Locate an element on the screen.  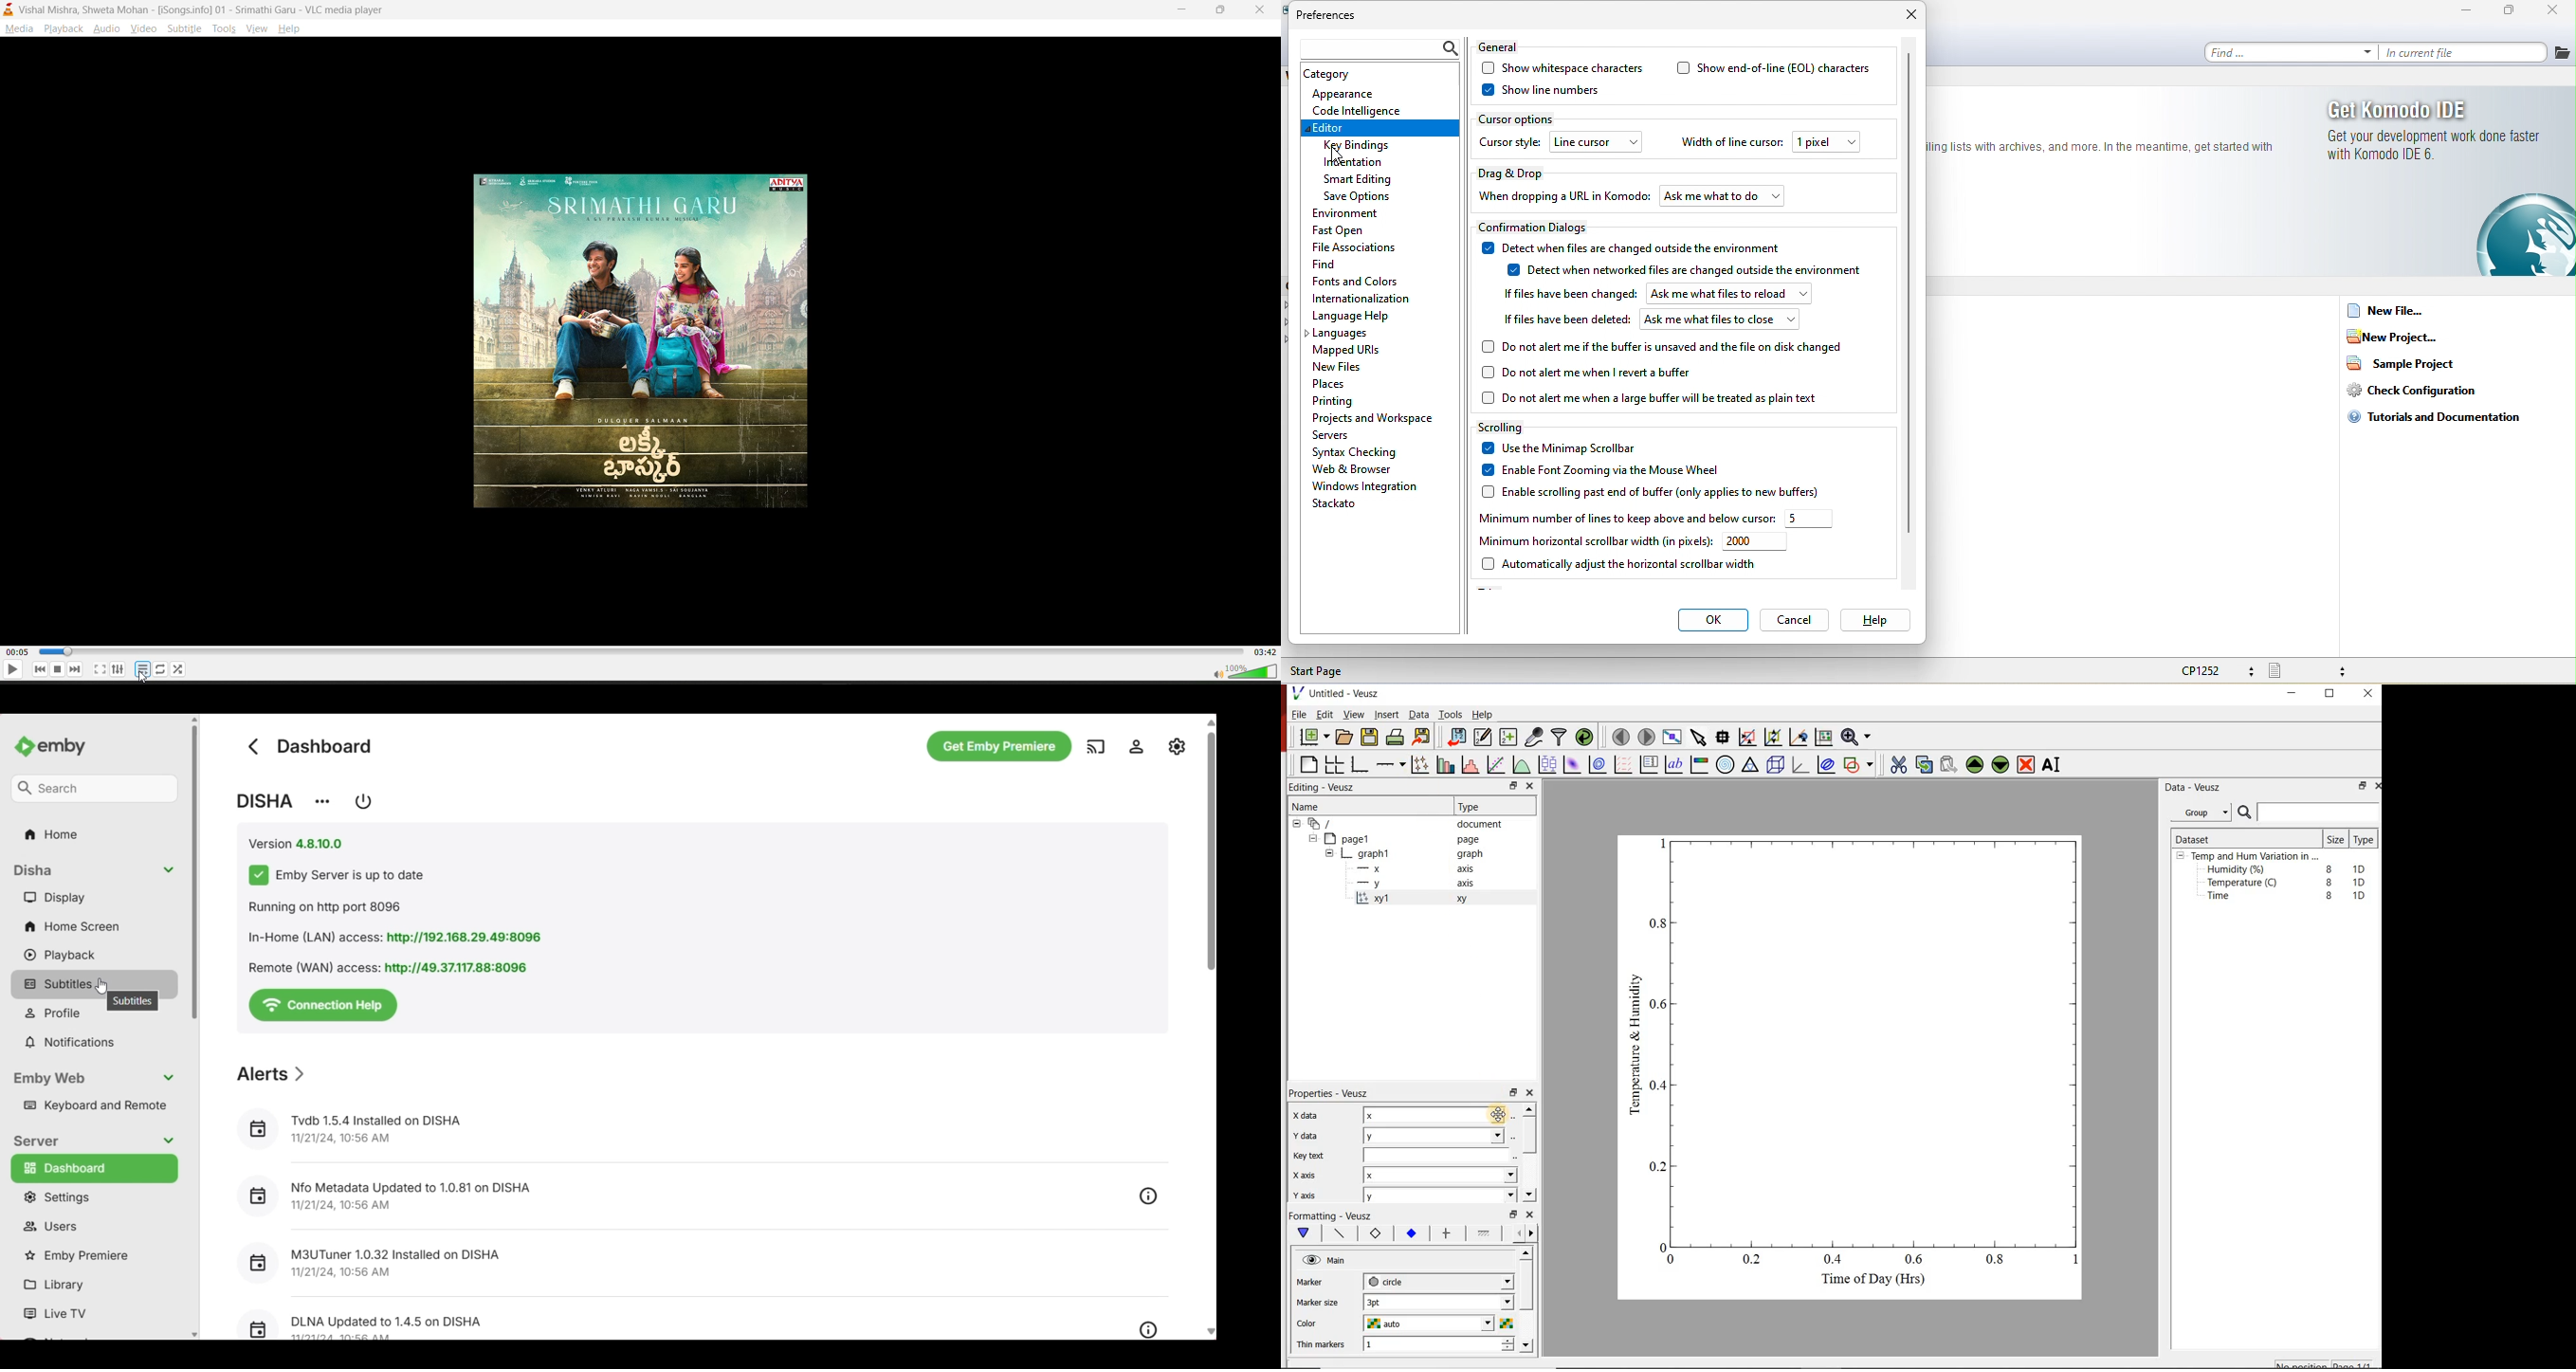
Marker dropdown is located at coordinates (1487, 1282).